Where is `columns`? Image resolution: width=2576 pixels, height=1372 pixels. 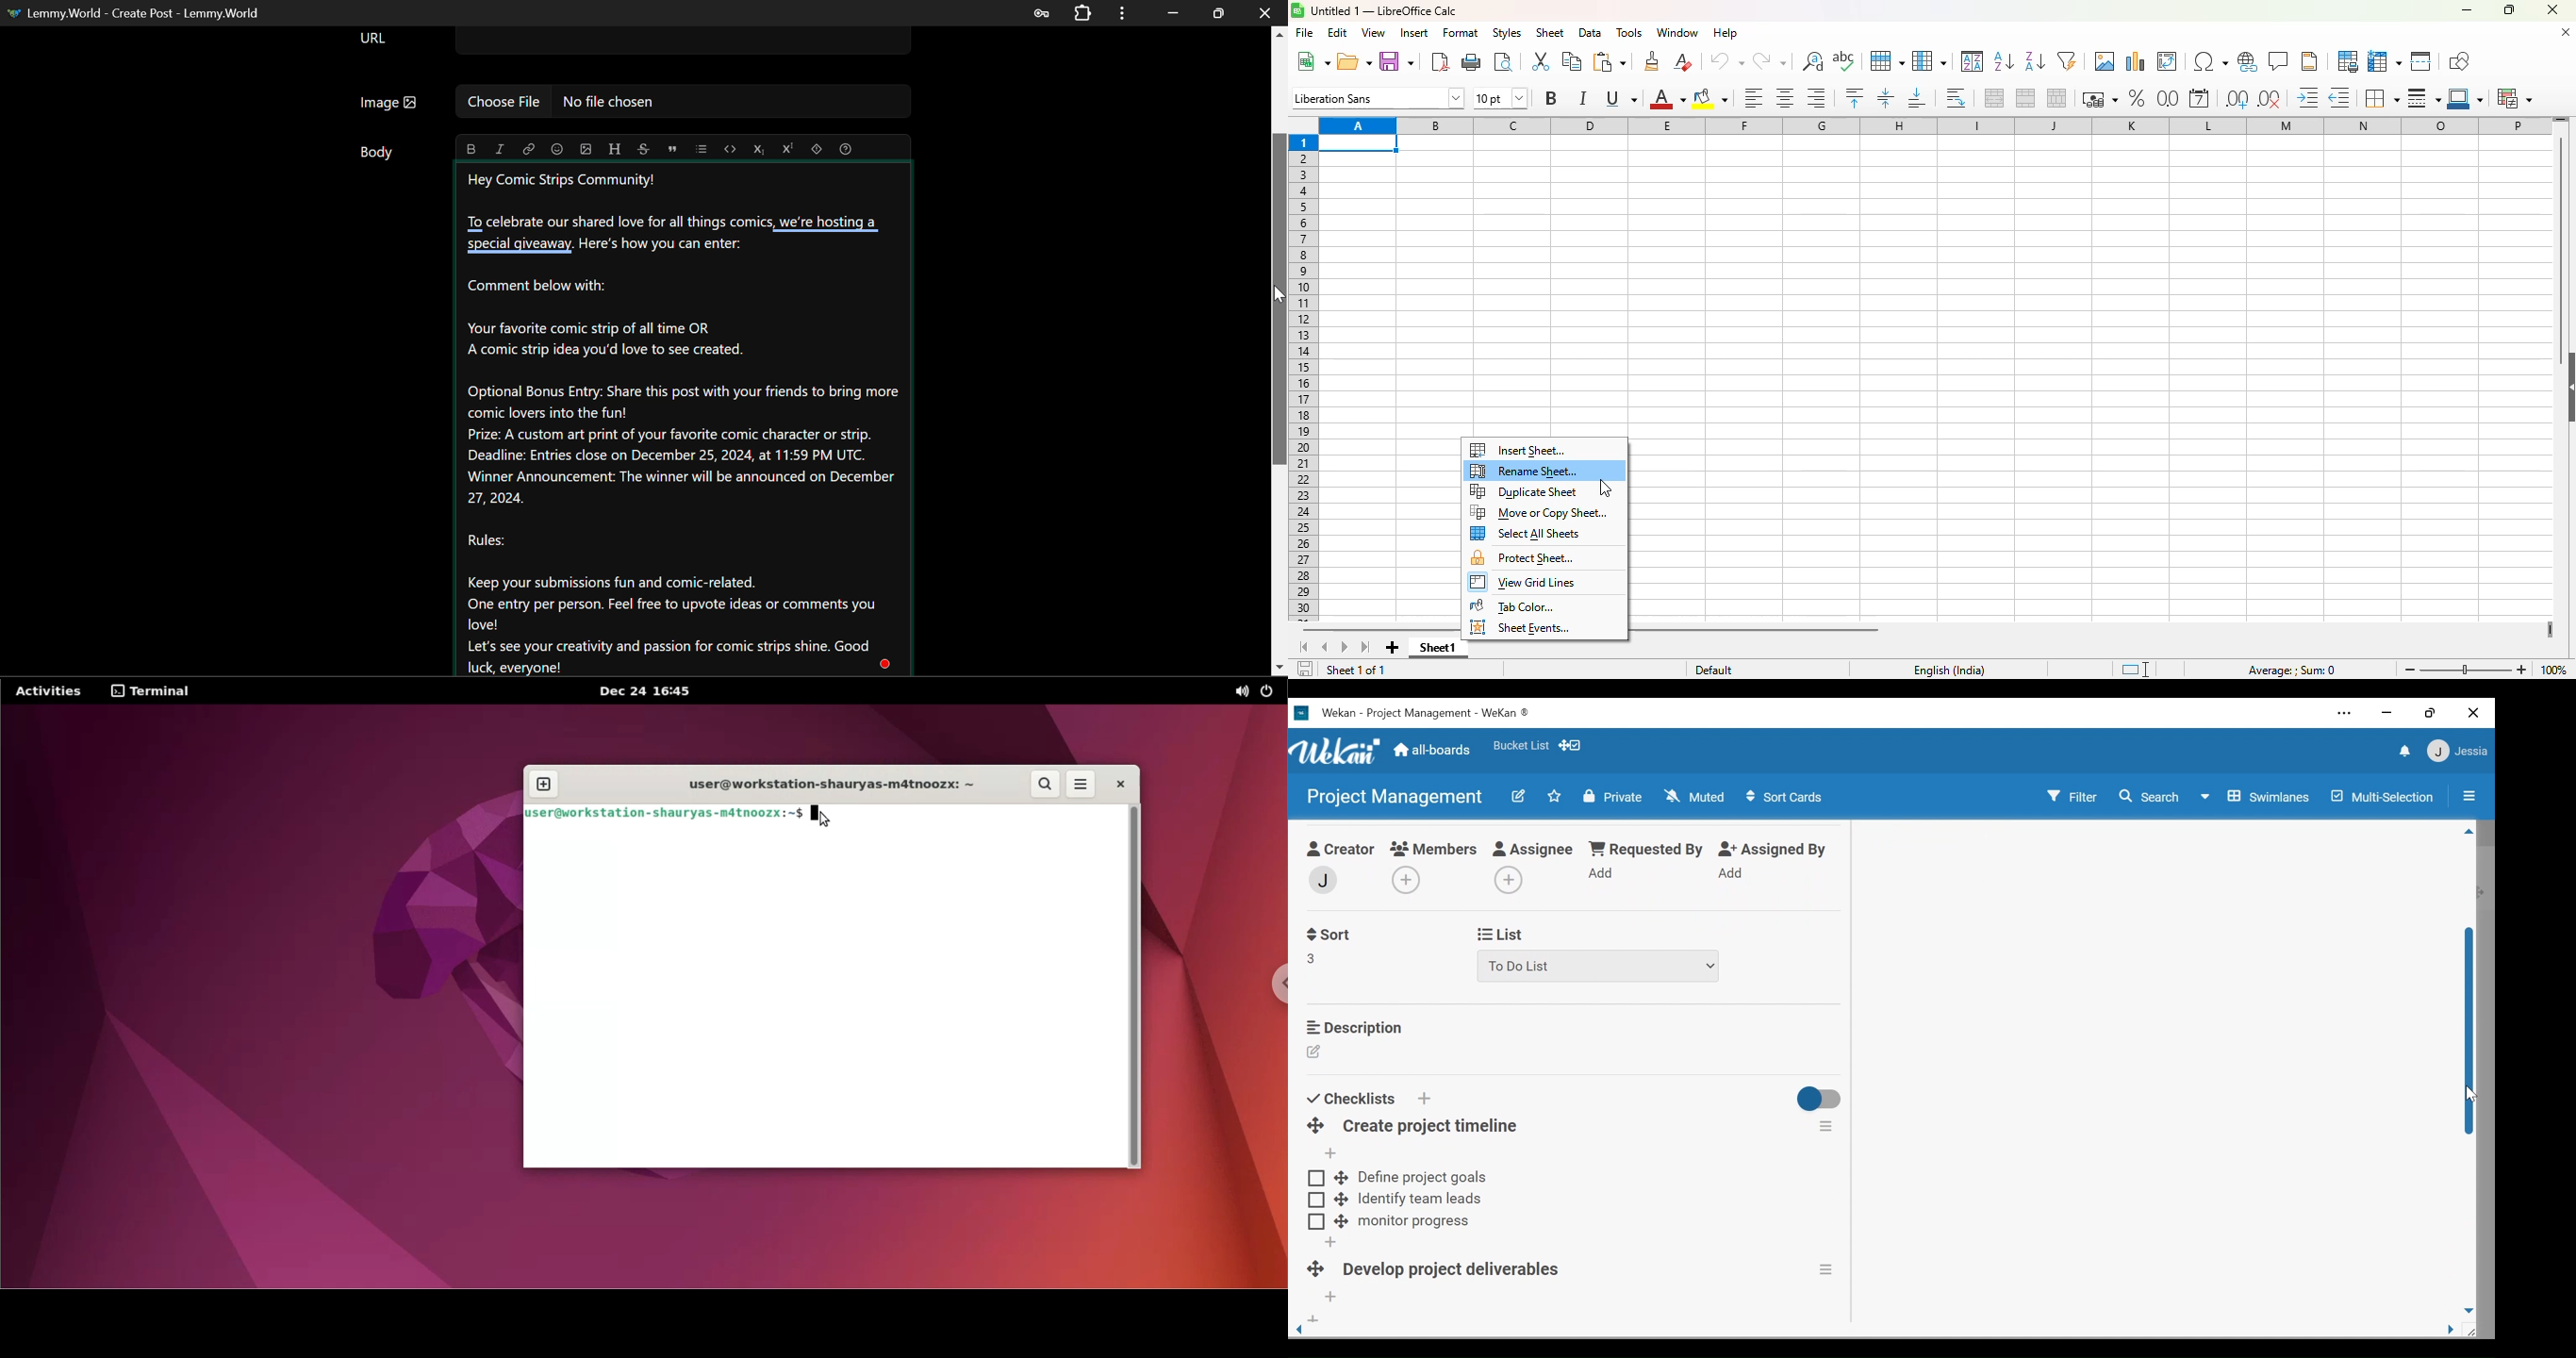
columns is located at coordinates (1936, 124).